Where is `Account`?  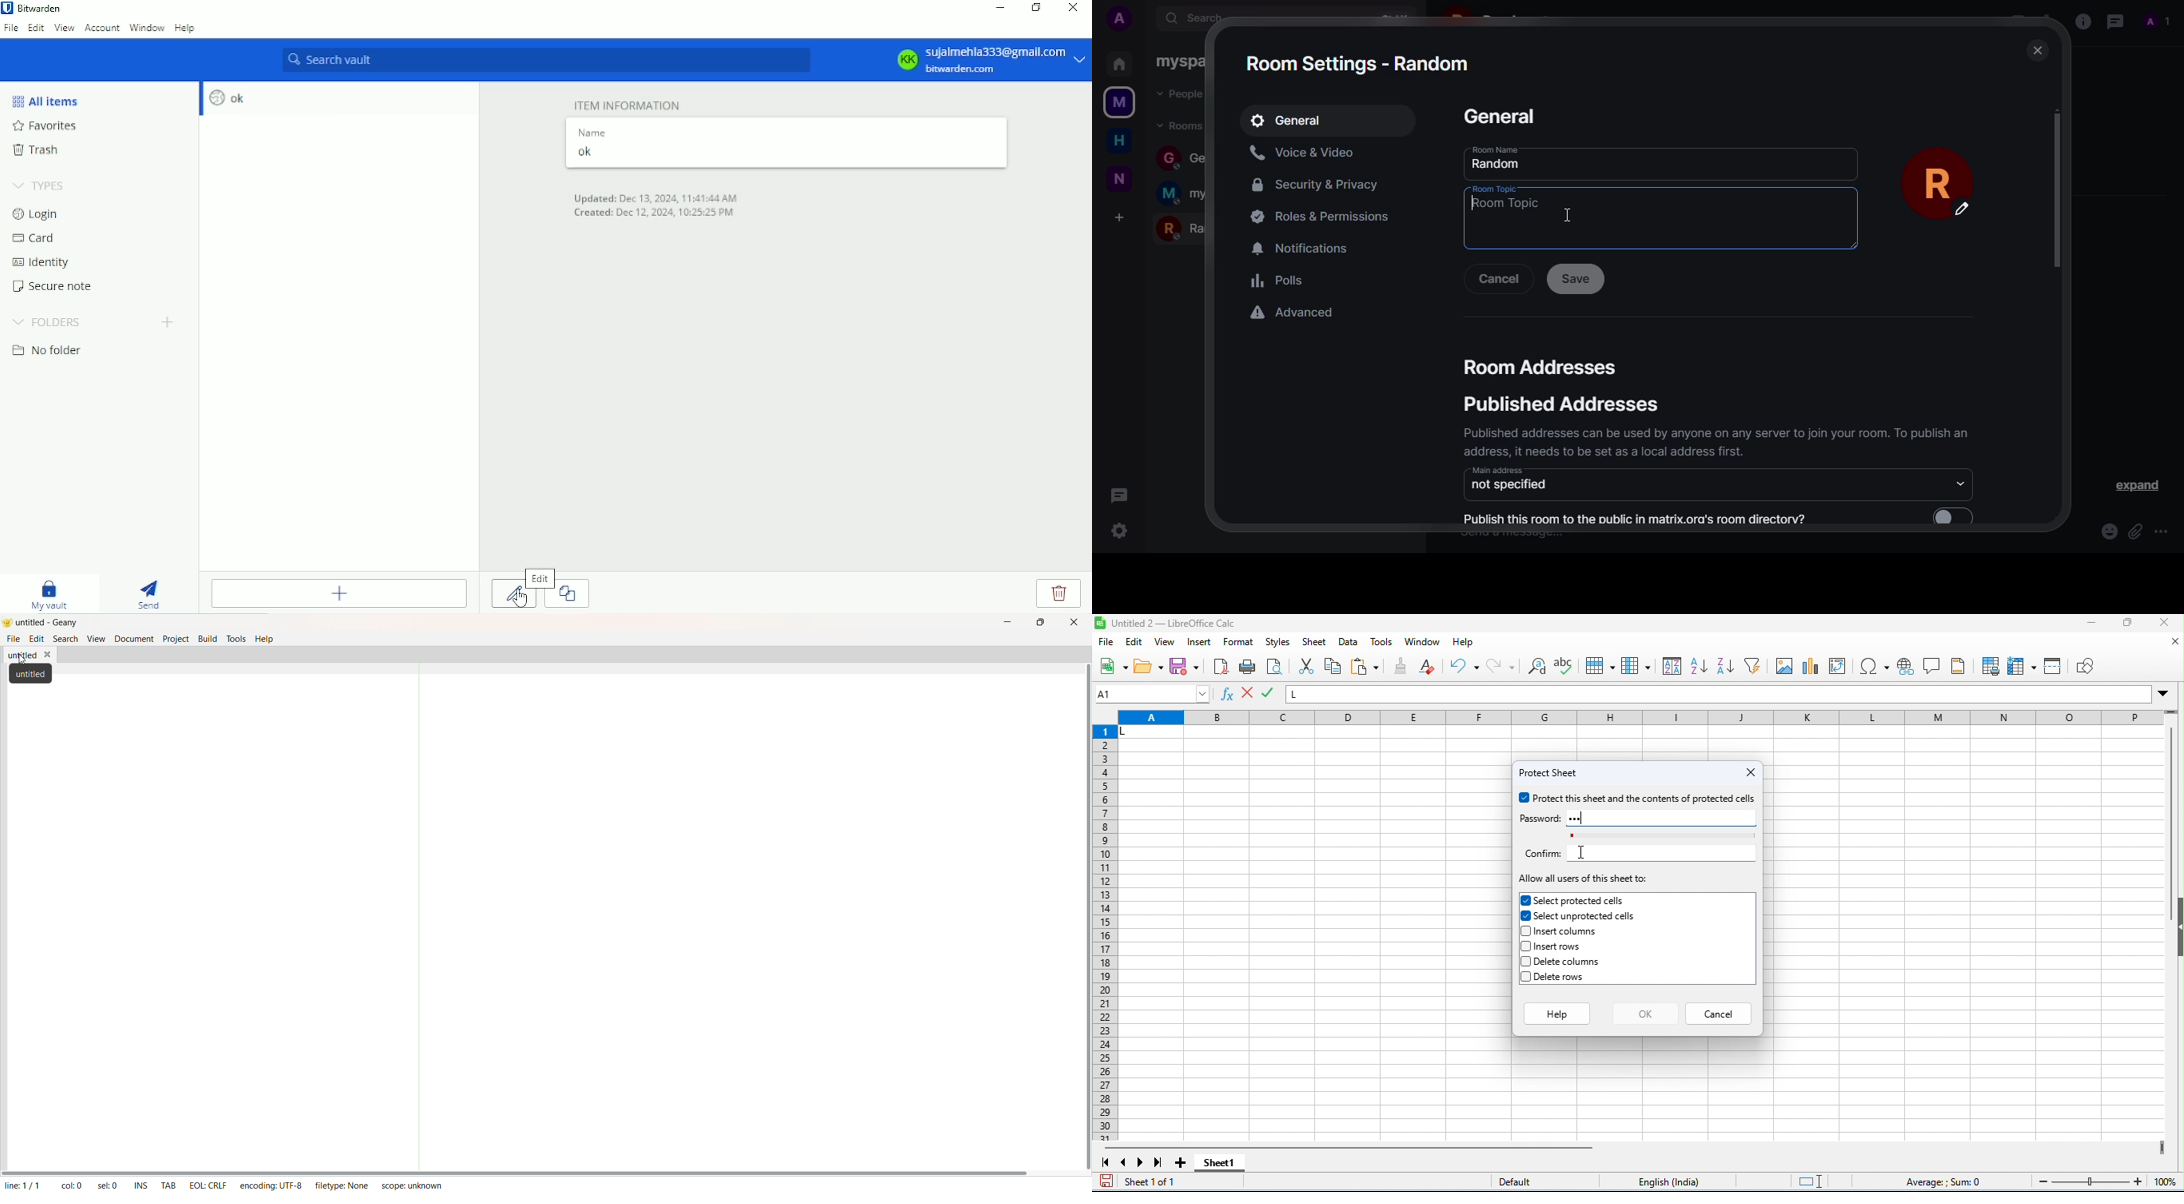
Account is located at coordinates (102, 28).